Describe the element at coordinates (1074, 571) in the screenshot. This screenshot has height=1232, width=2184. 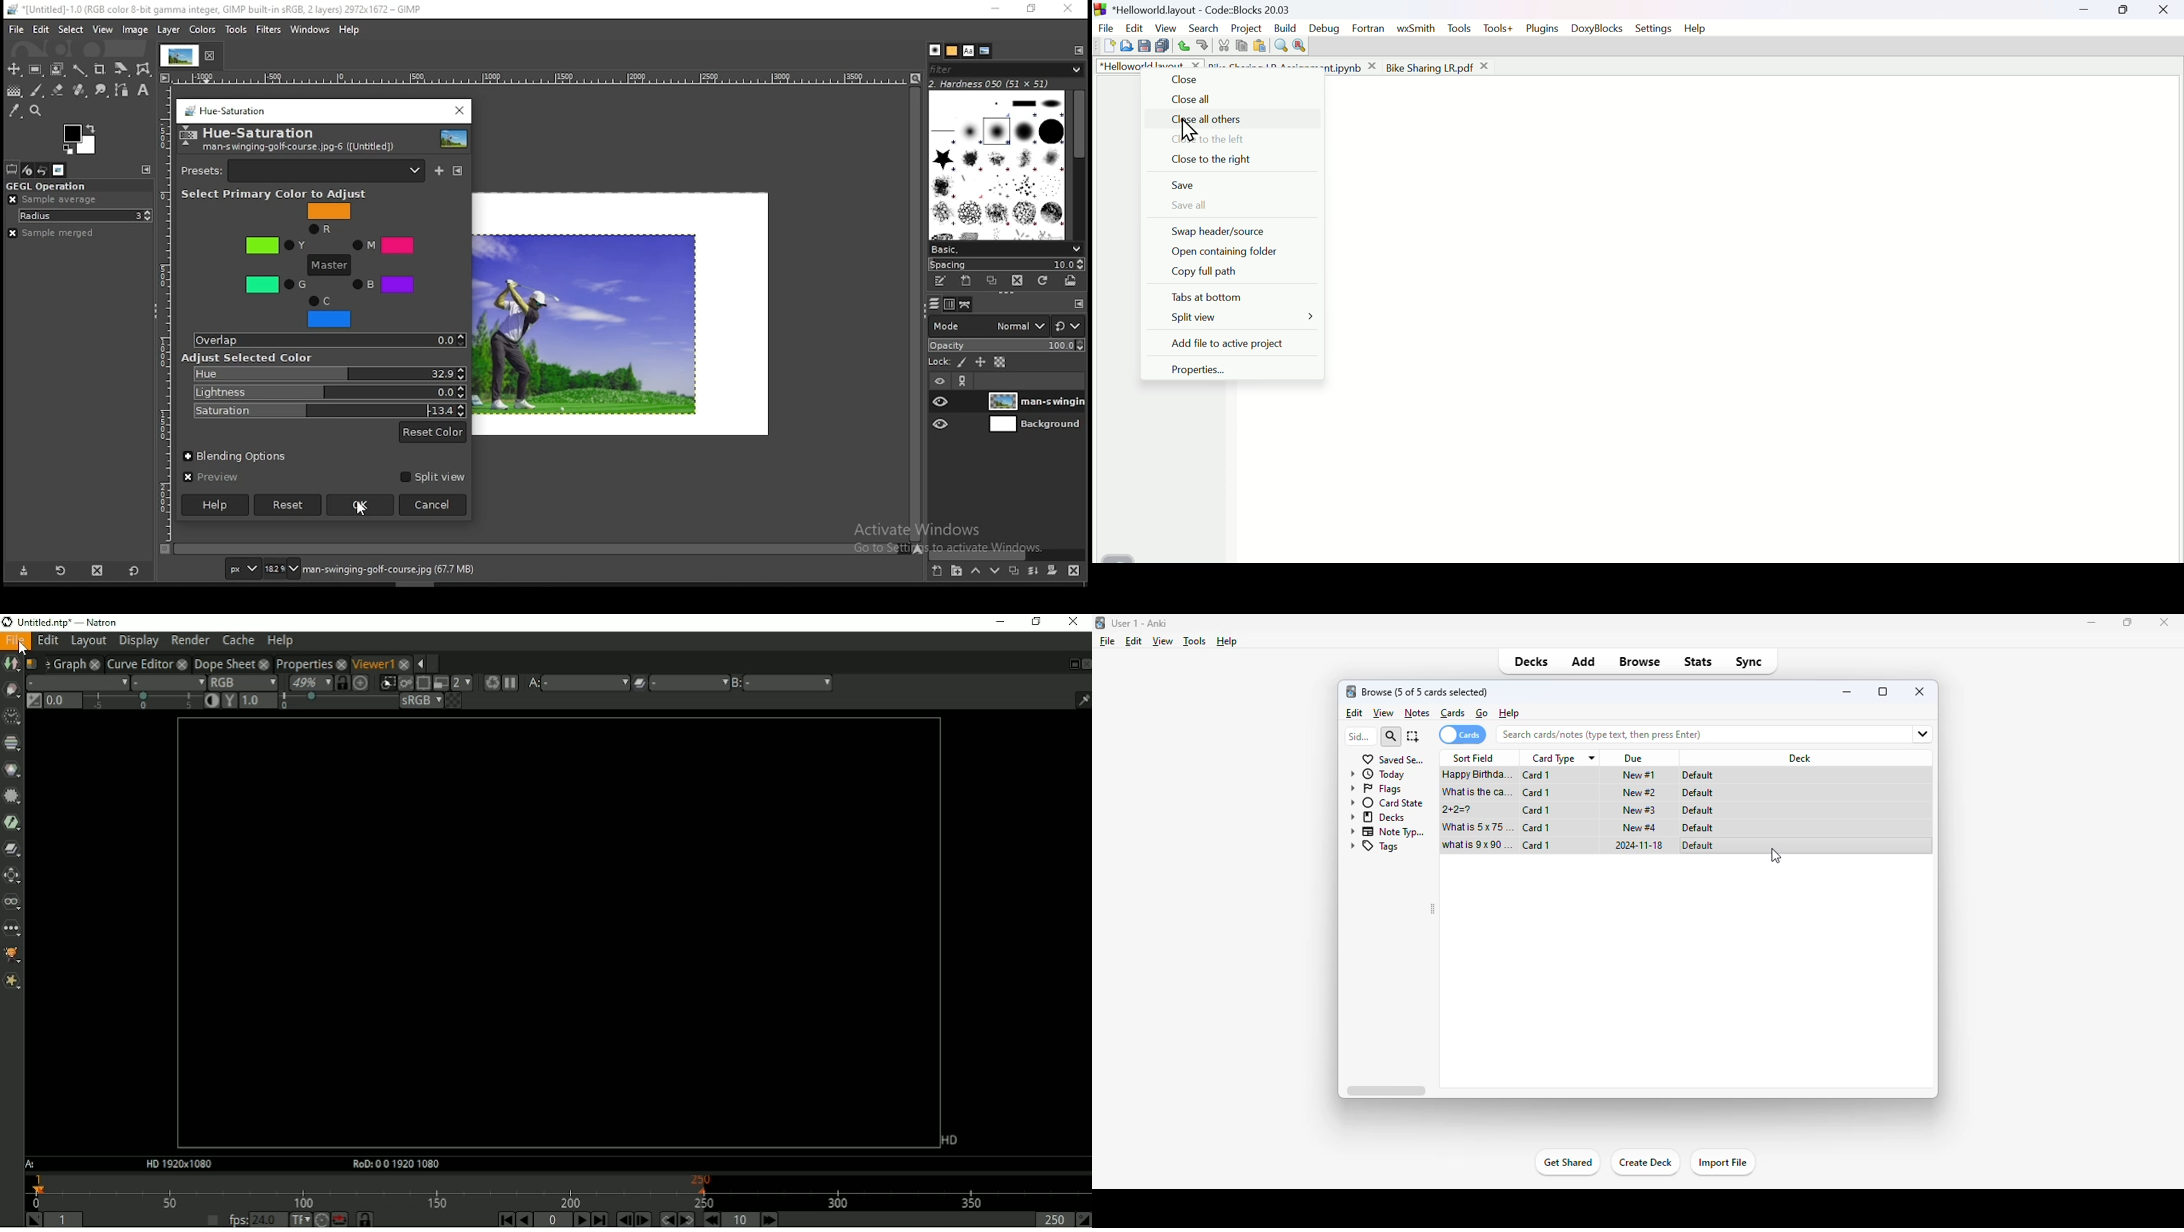
I see `delete layer` at that location.